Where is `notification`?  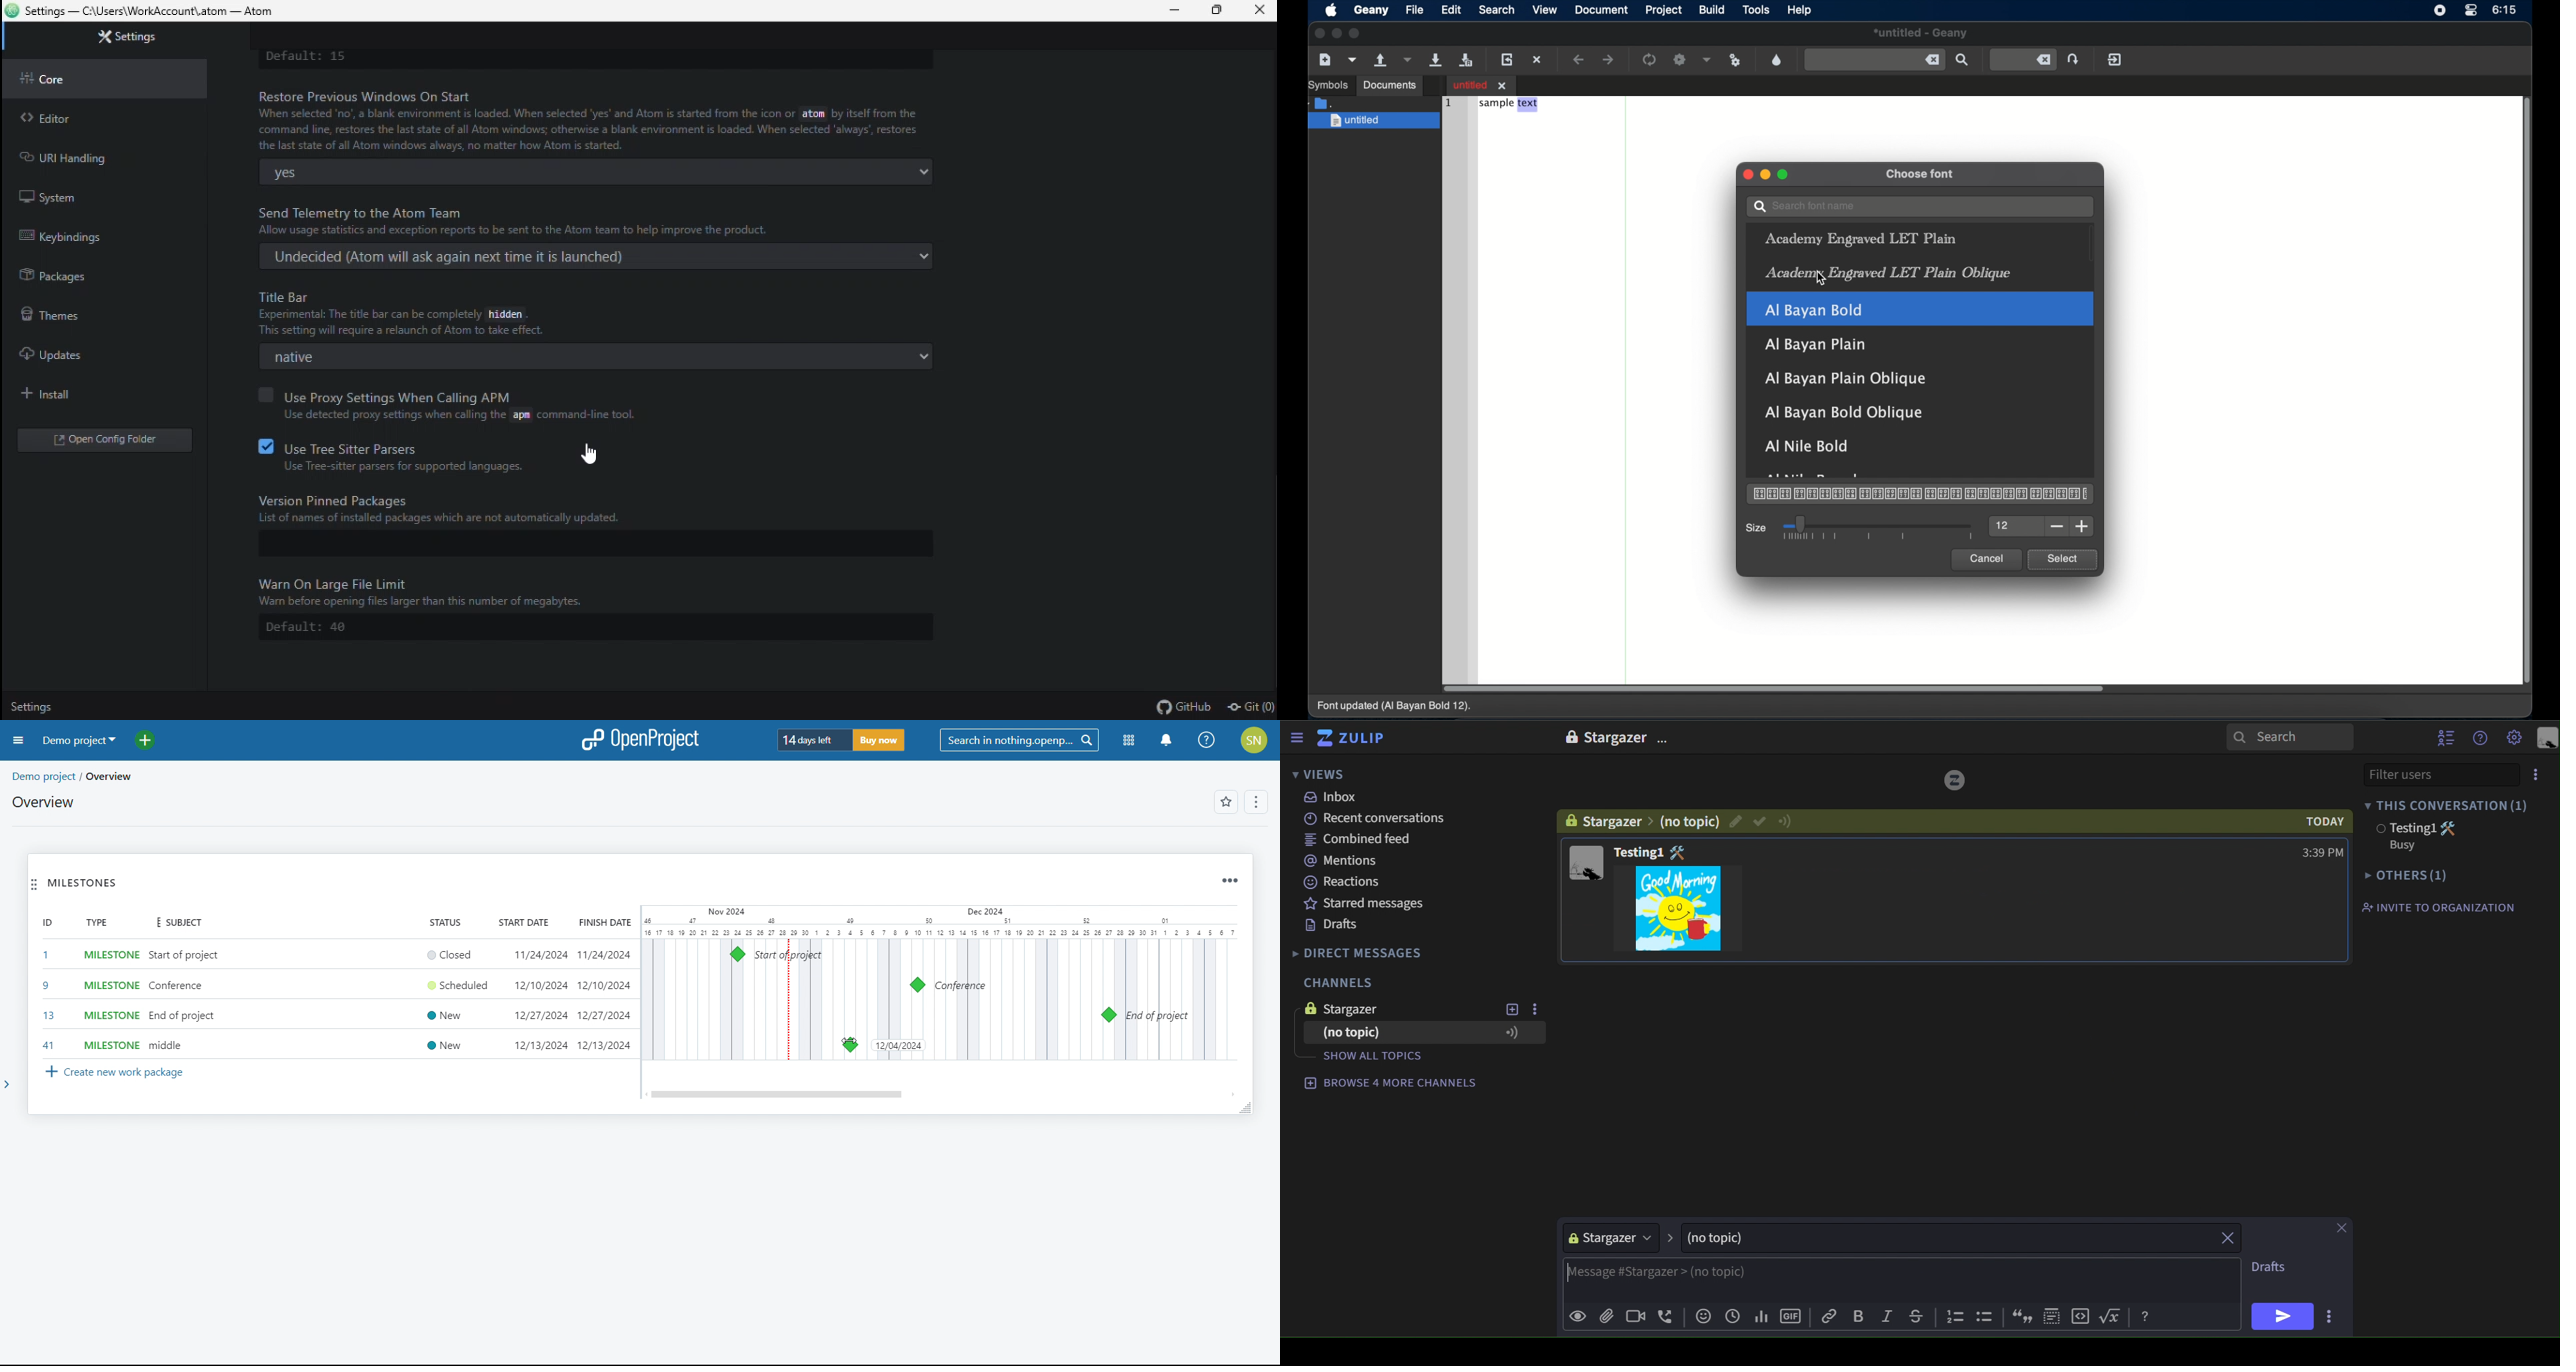 notification is located at coordinates (1166, 741).